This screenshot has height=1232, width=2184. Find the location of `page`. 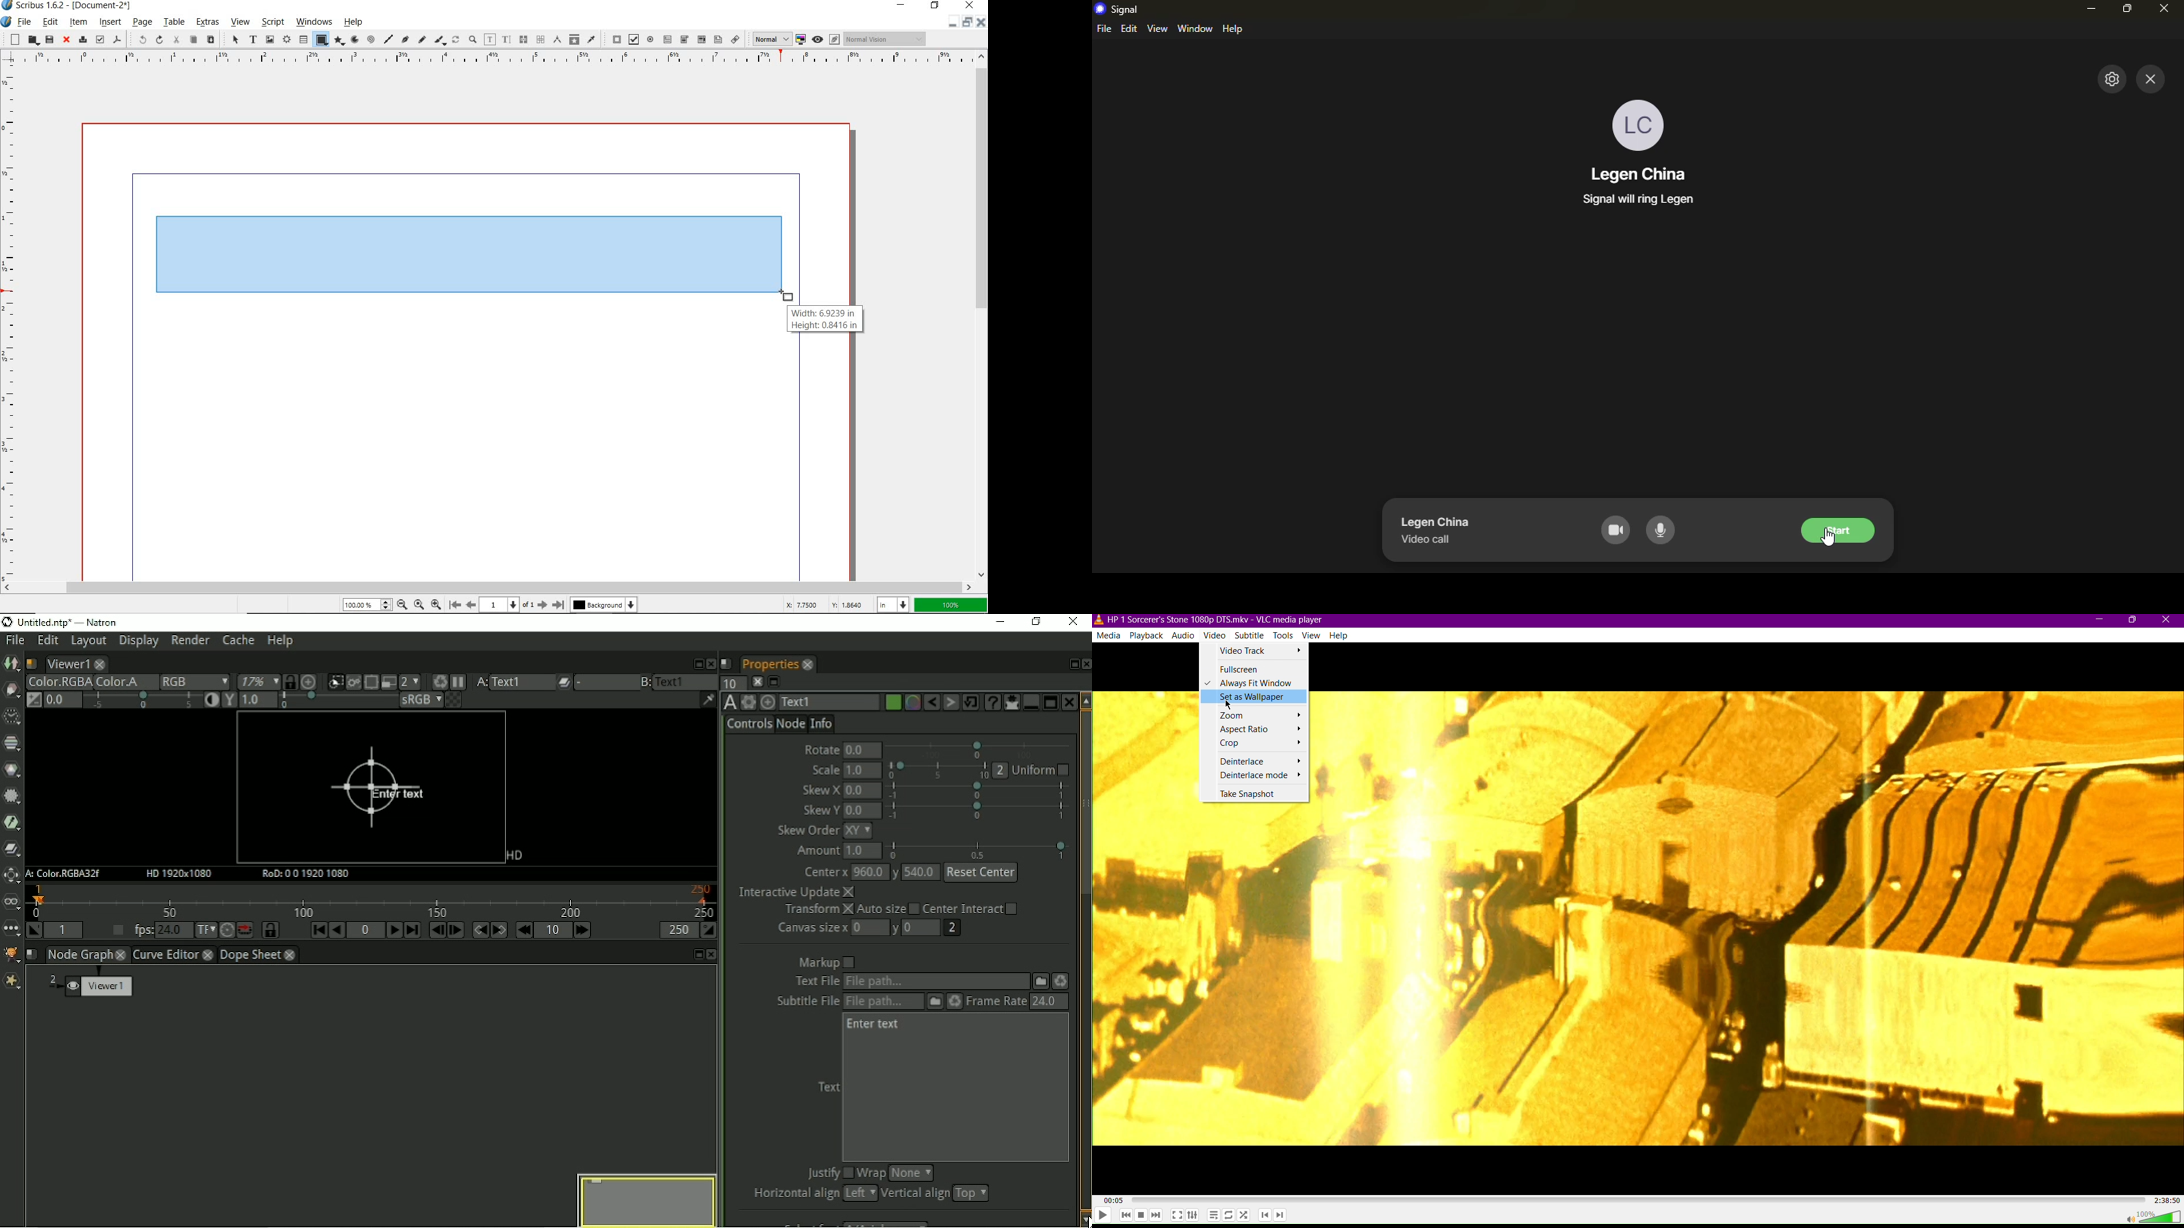

page is located at coordinates (142, 22).